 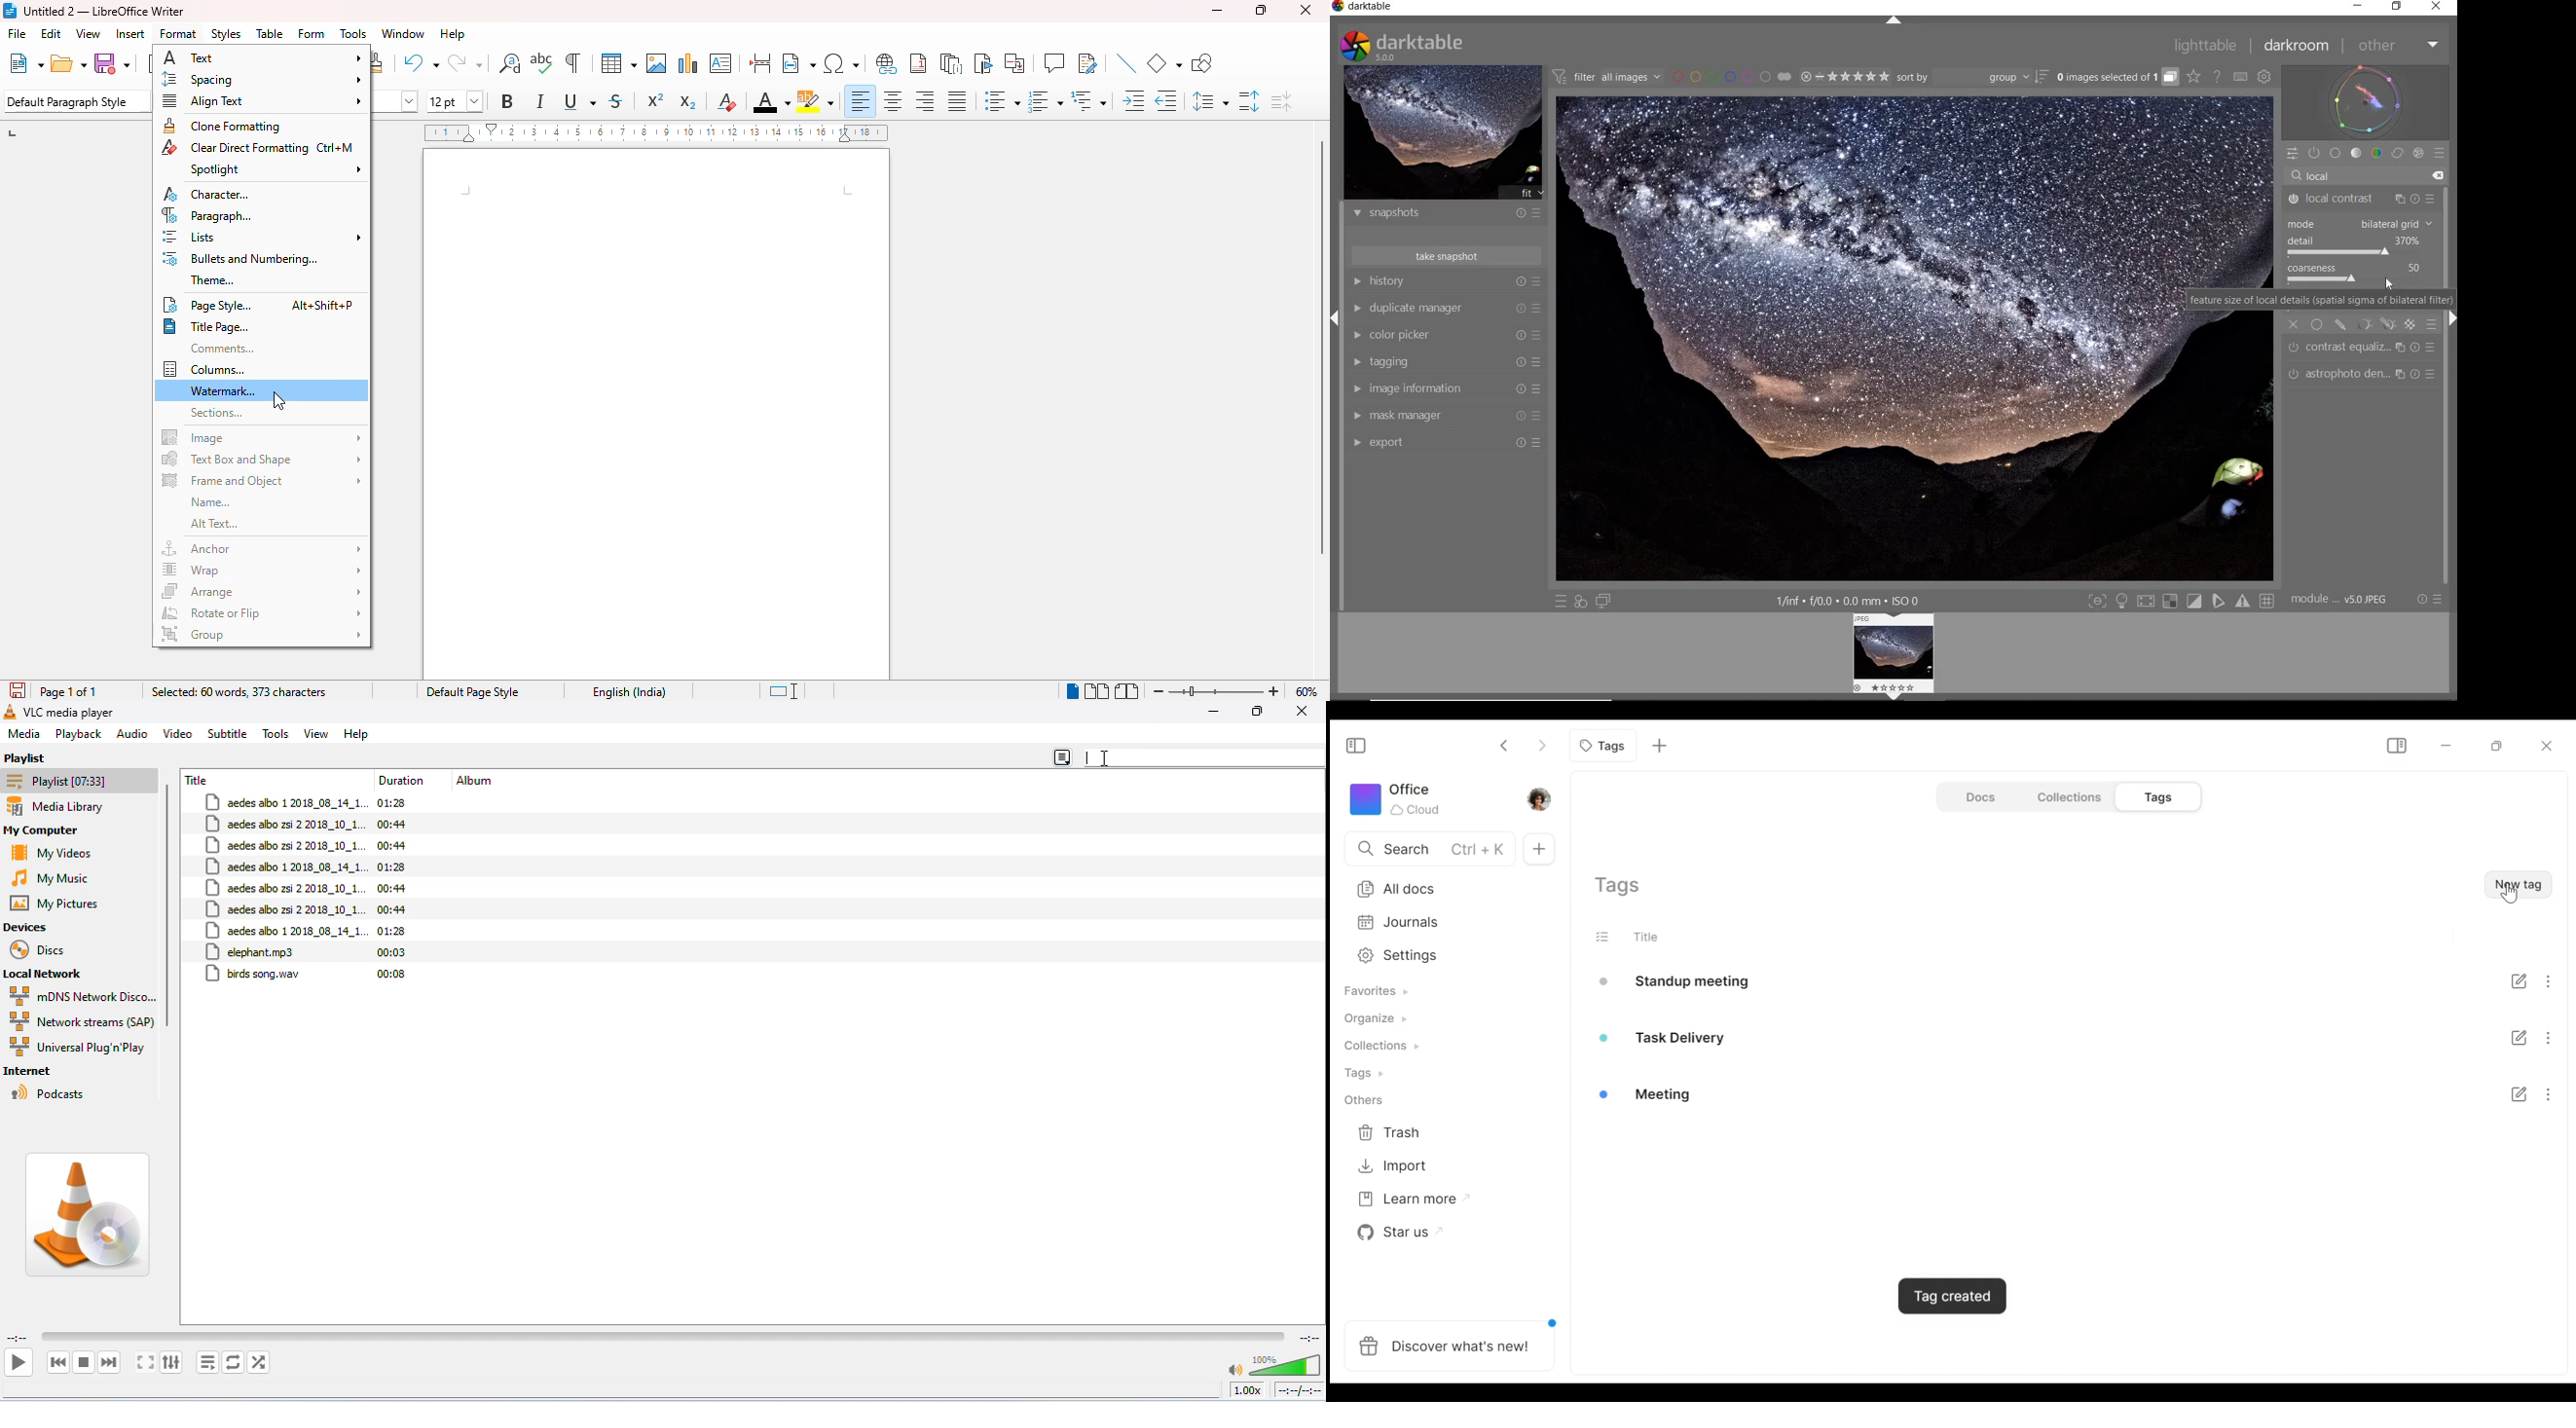 What do you see at coordinates (1521, 336) in the screenshot?
I see `Reset` at bounding box center [1521, 336].